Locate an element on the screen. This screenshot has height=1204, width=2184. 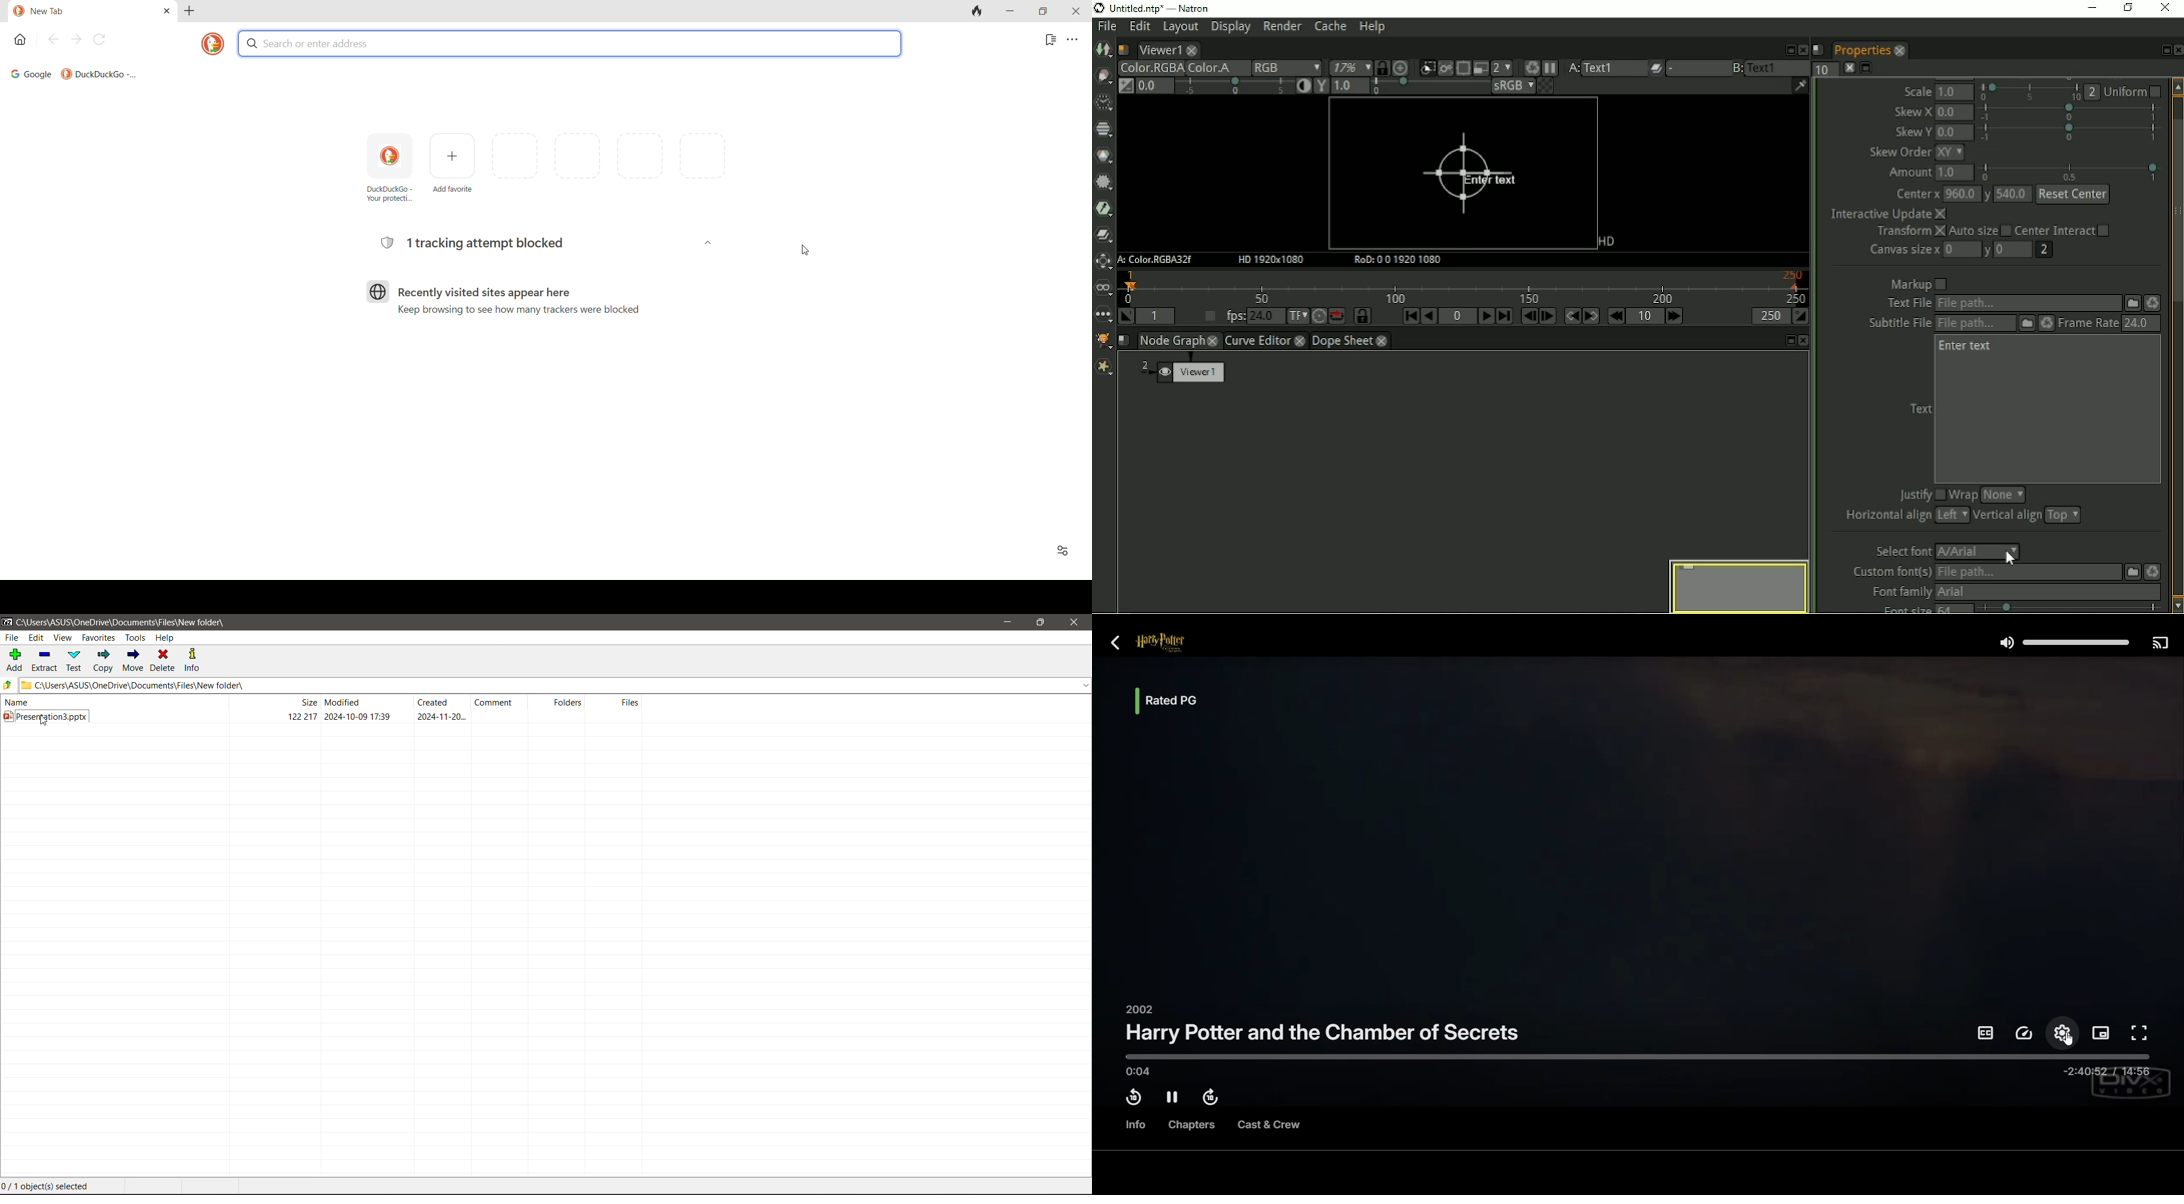
Edit is located at coordinates (36, 638).